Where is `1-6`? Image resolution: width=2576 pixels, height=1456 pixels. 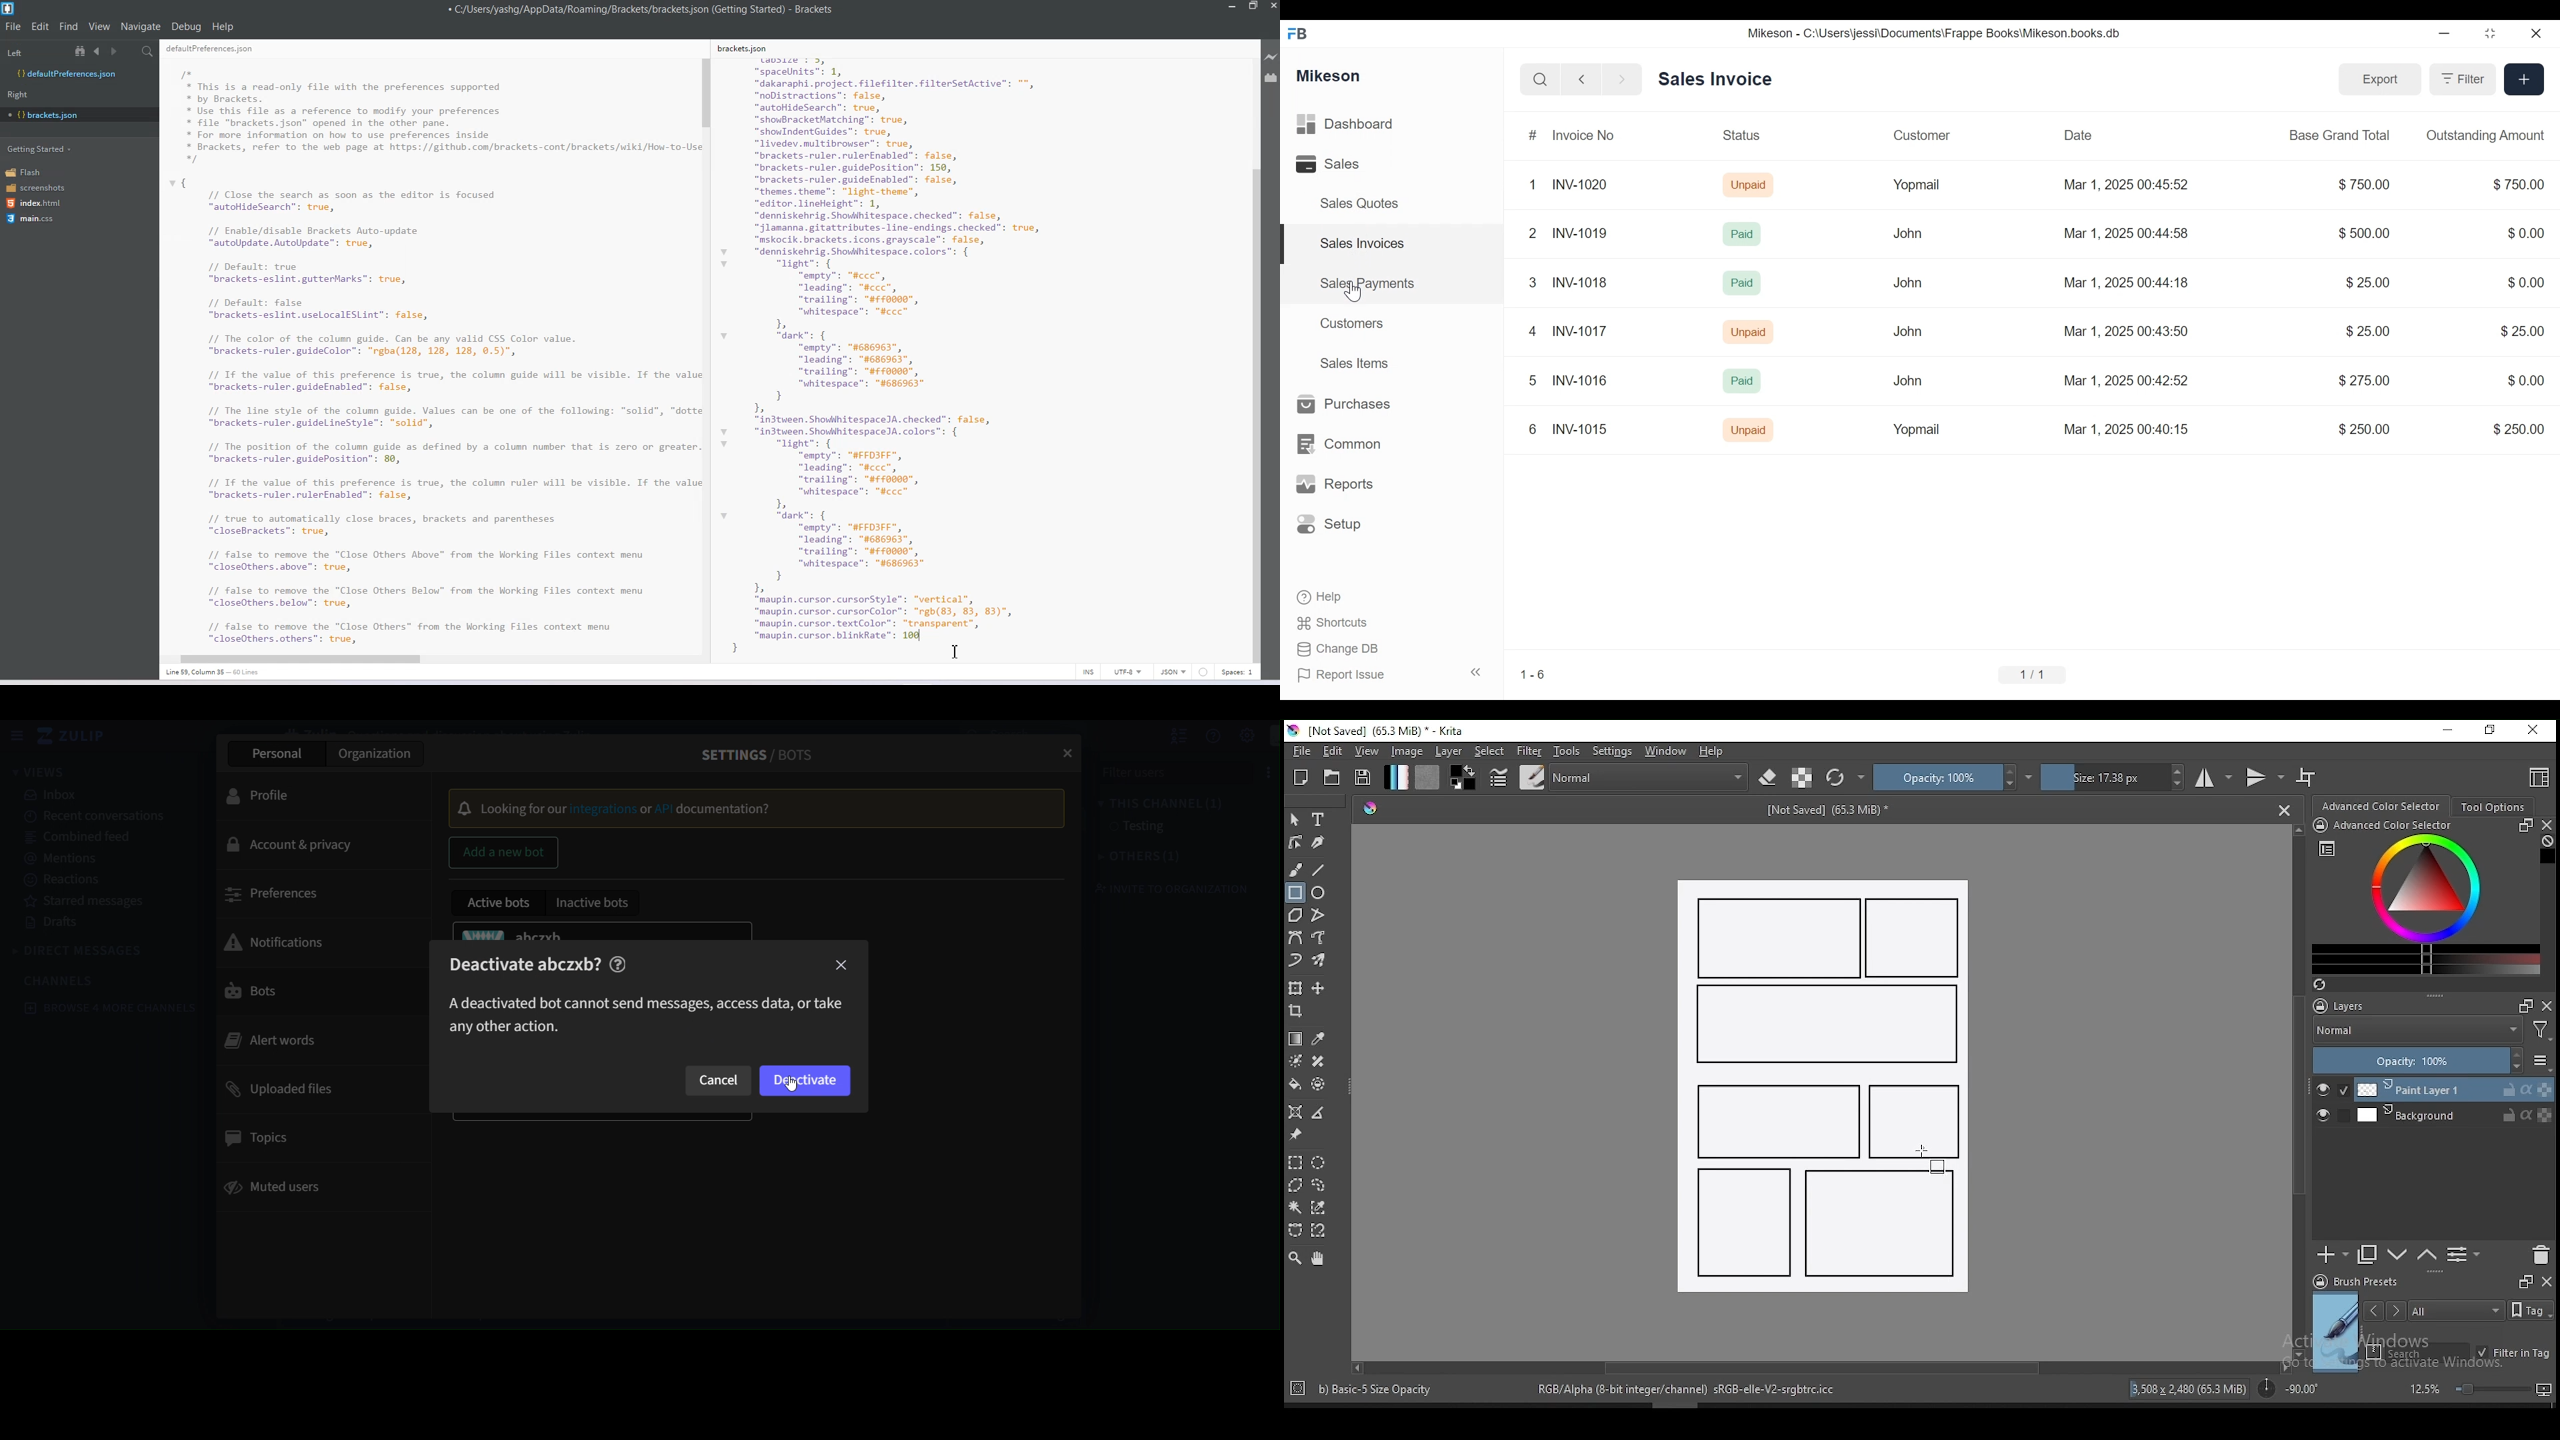 1-6 is located at coordinates (1534, 673).